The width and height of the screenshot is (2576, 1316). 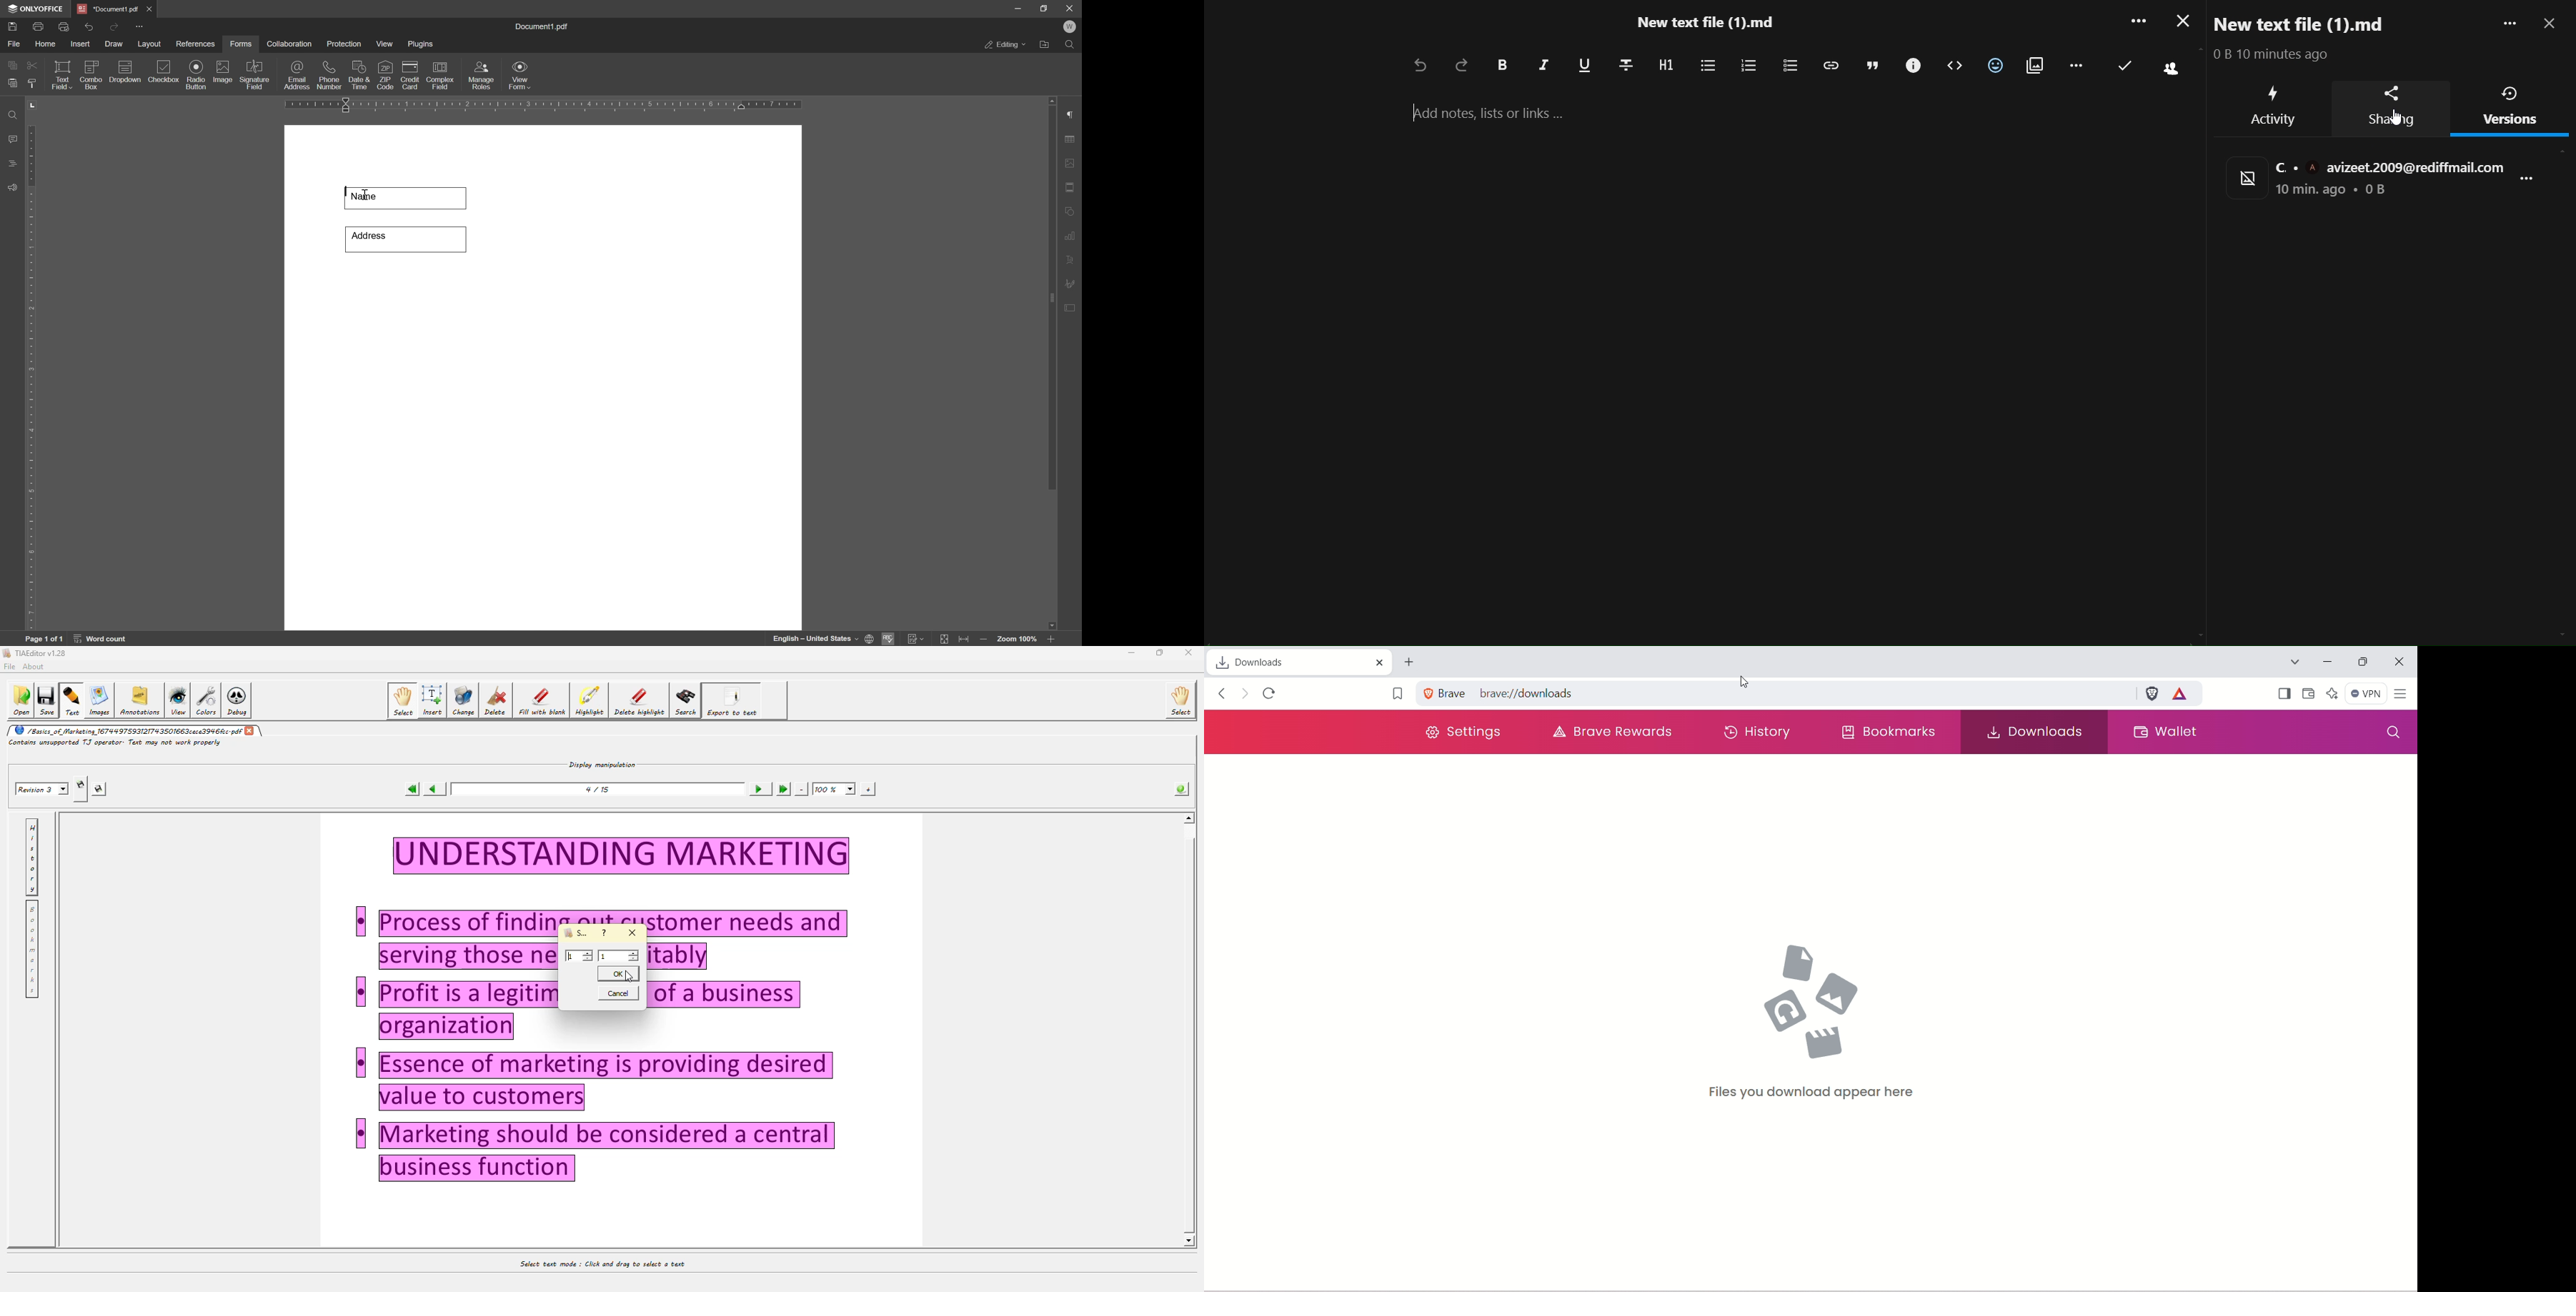 What do you see at coordinates (985, 640) in the screenshot?
I see `zoom out` at bounding box center [985, 640].